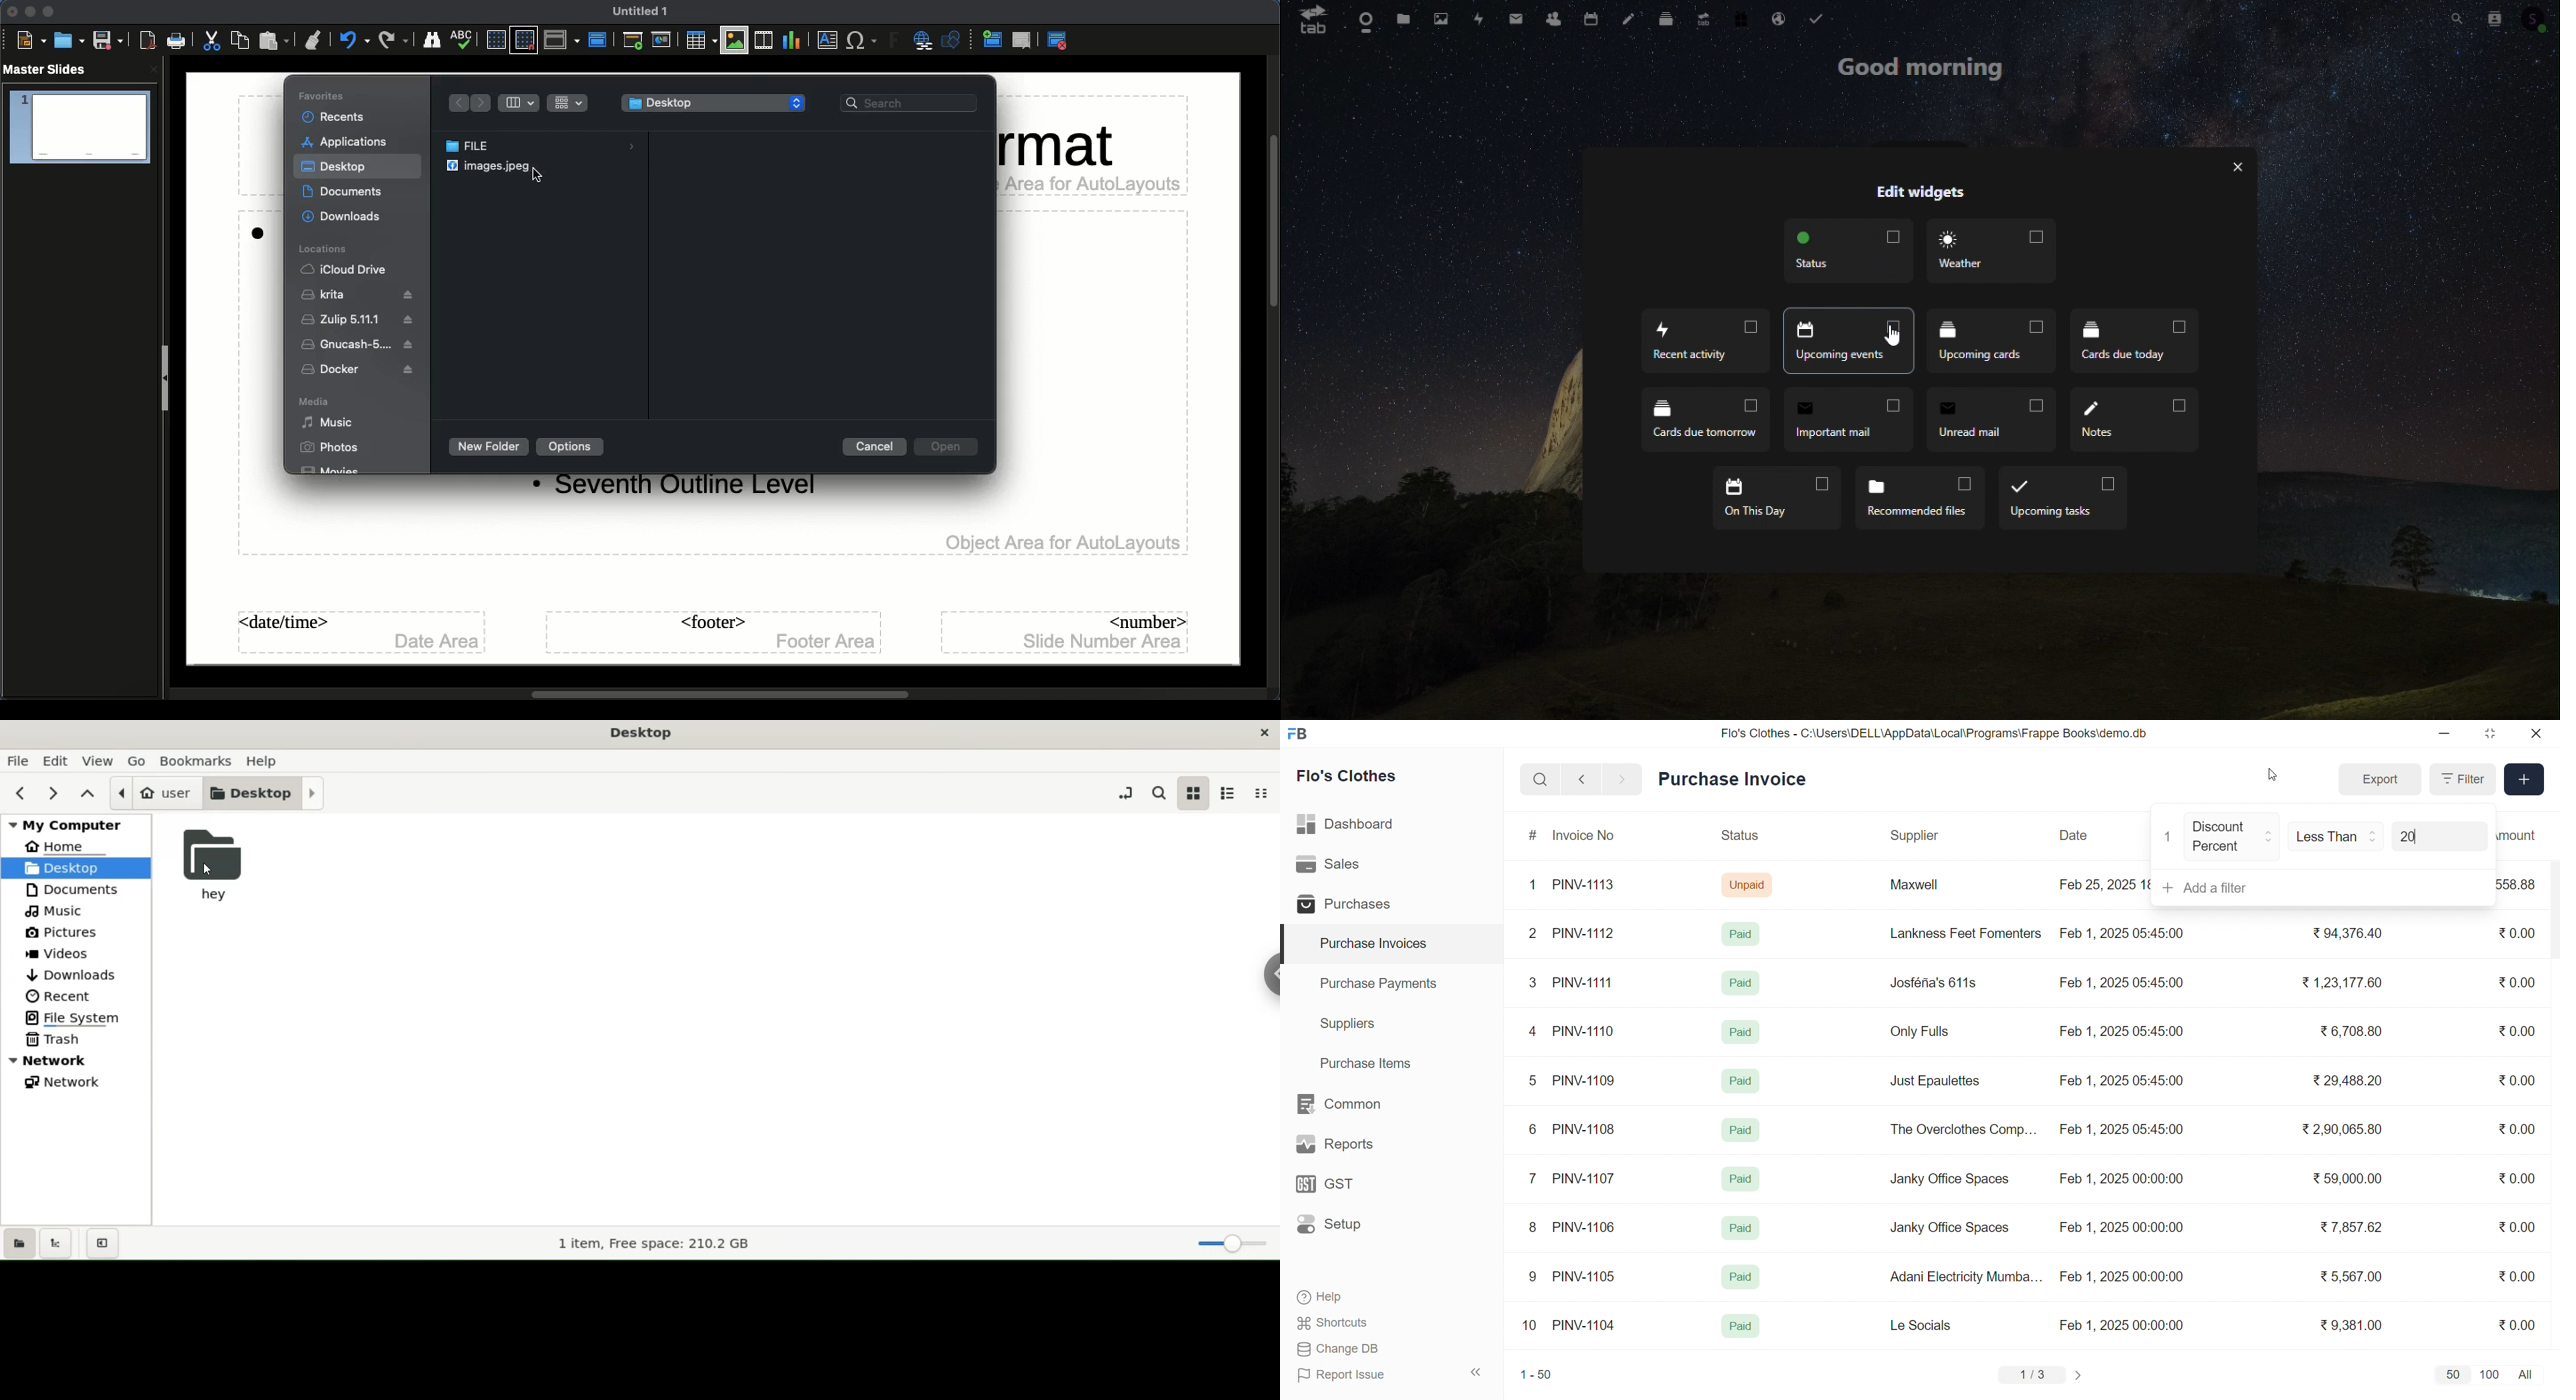 This screenshot has height=1400, width=2576. What do you see at coordinates (701, 41) in the screenshot?
I see `Table` at bounding box center [701, 41].